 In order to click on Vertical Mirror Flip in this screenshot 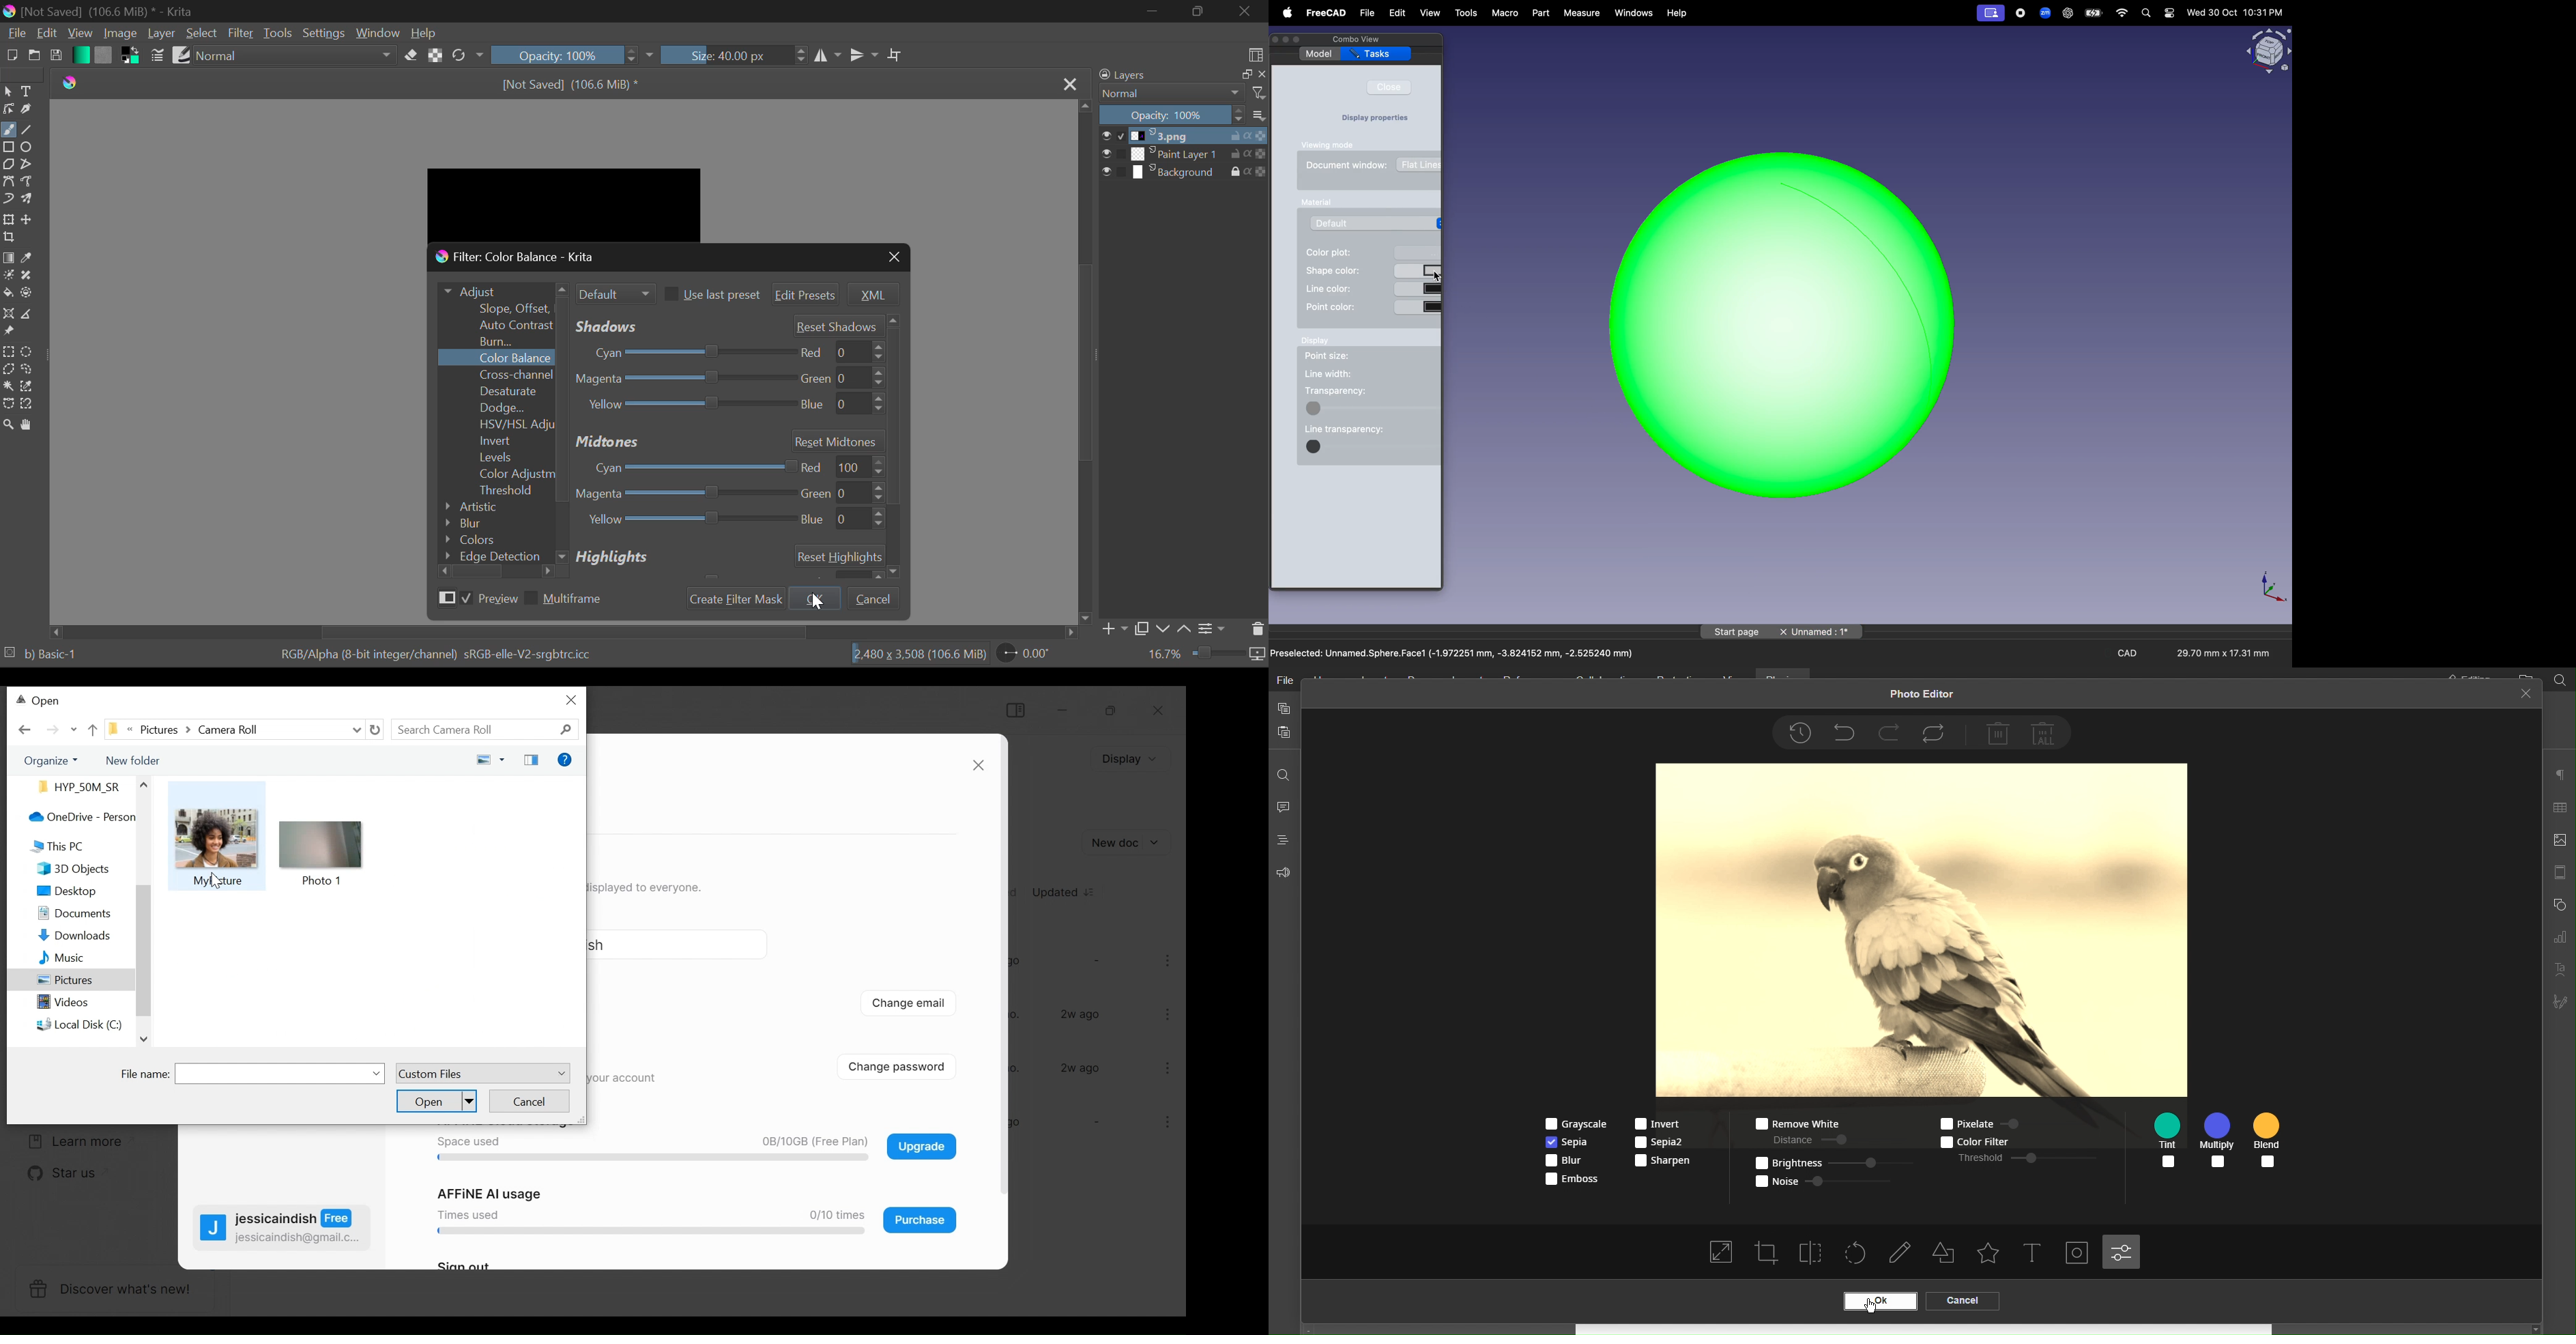, I will do `click(828, 54)`.